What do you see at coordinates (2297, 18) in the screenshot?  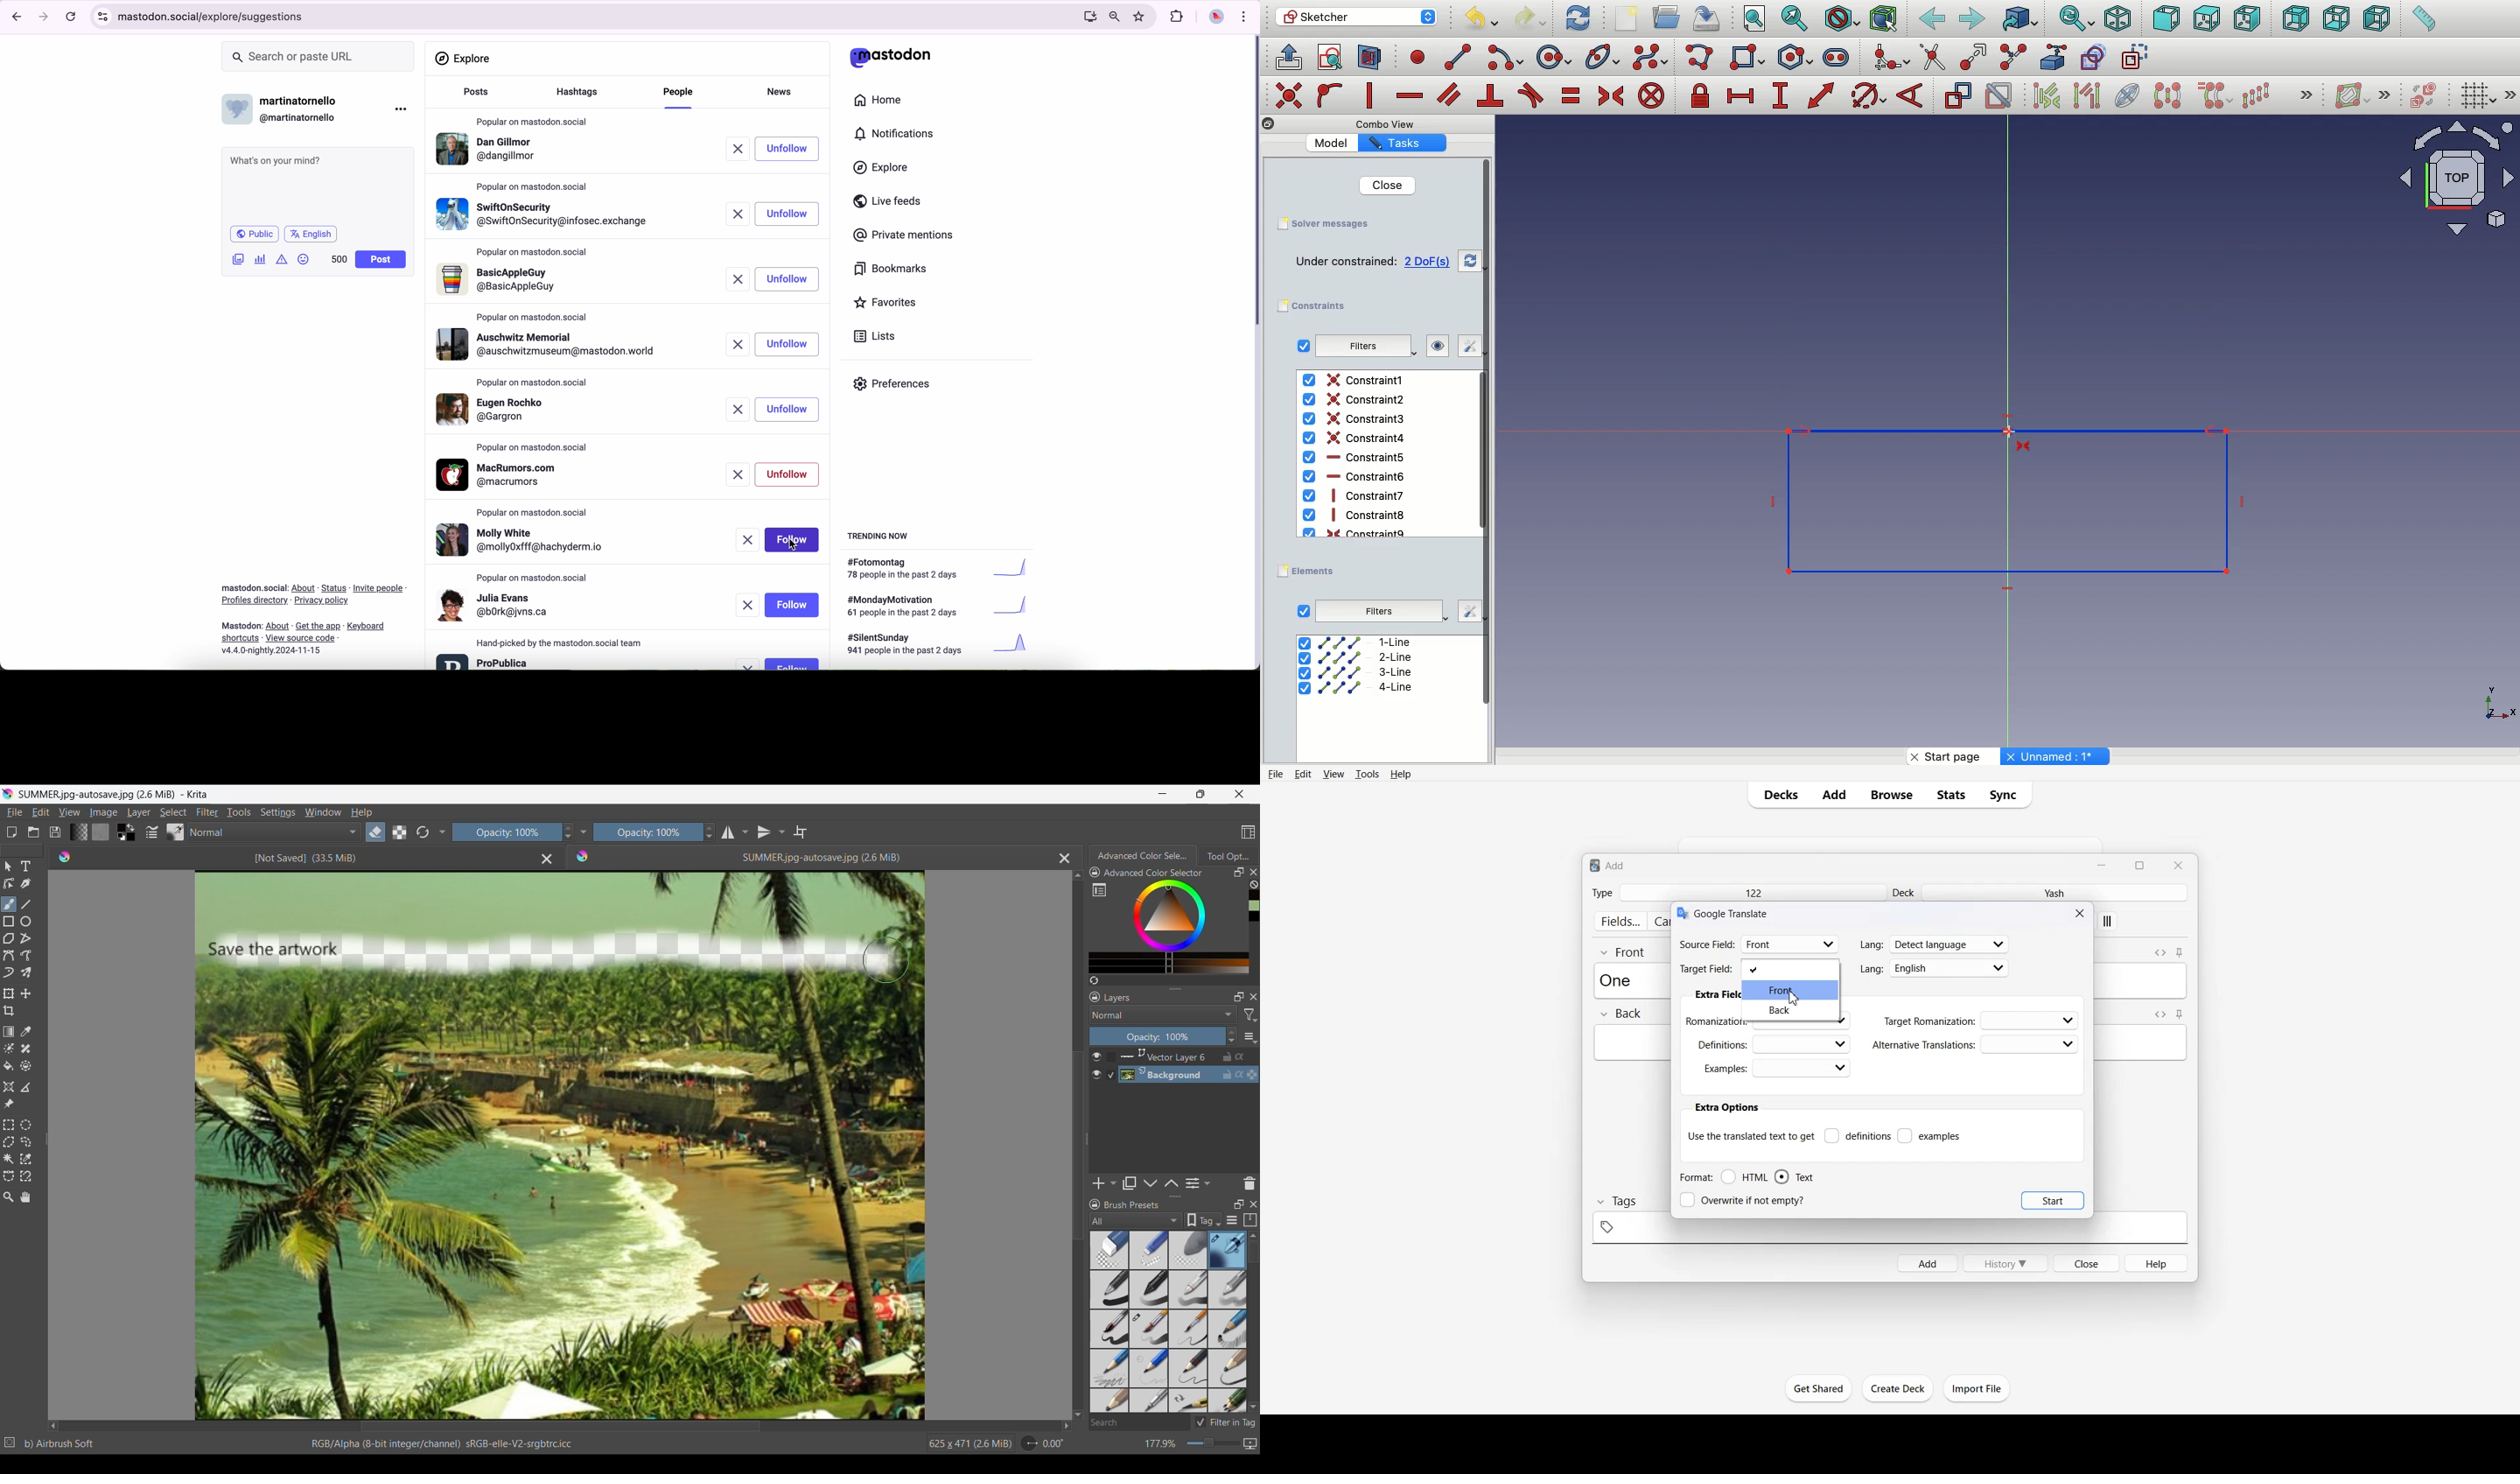 I see `Back` at bounding box center [2297, 18].